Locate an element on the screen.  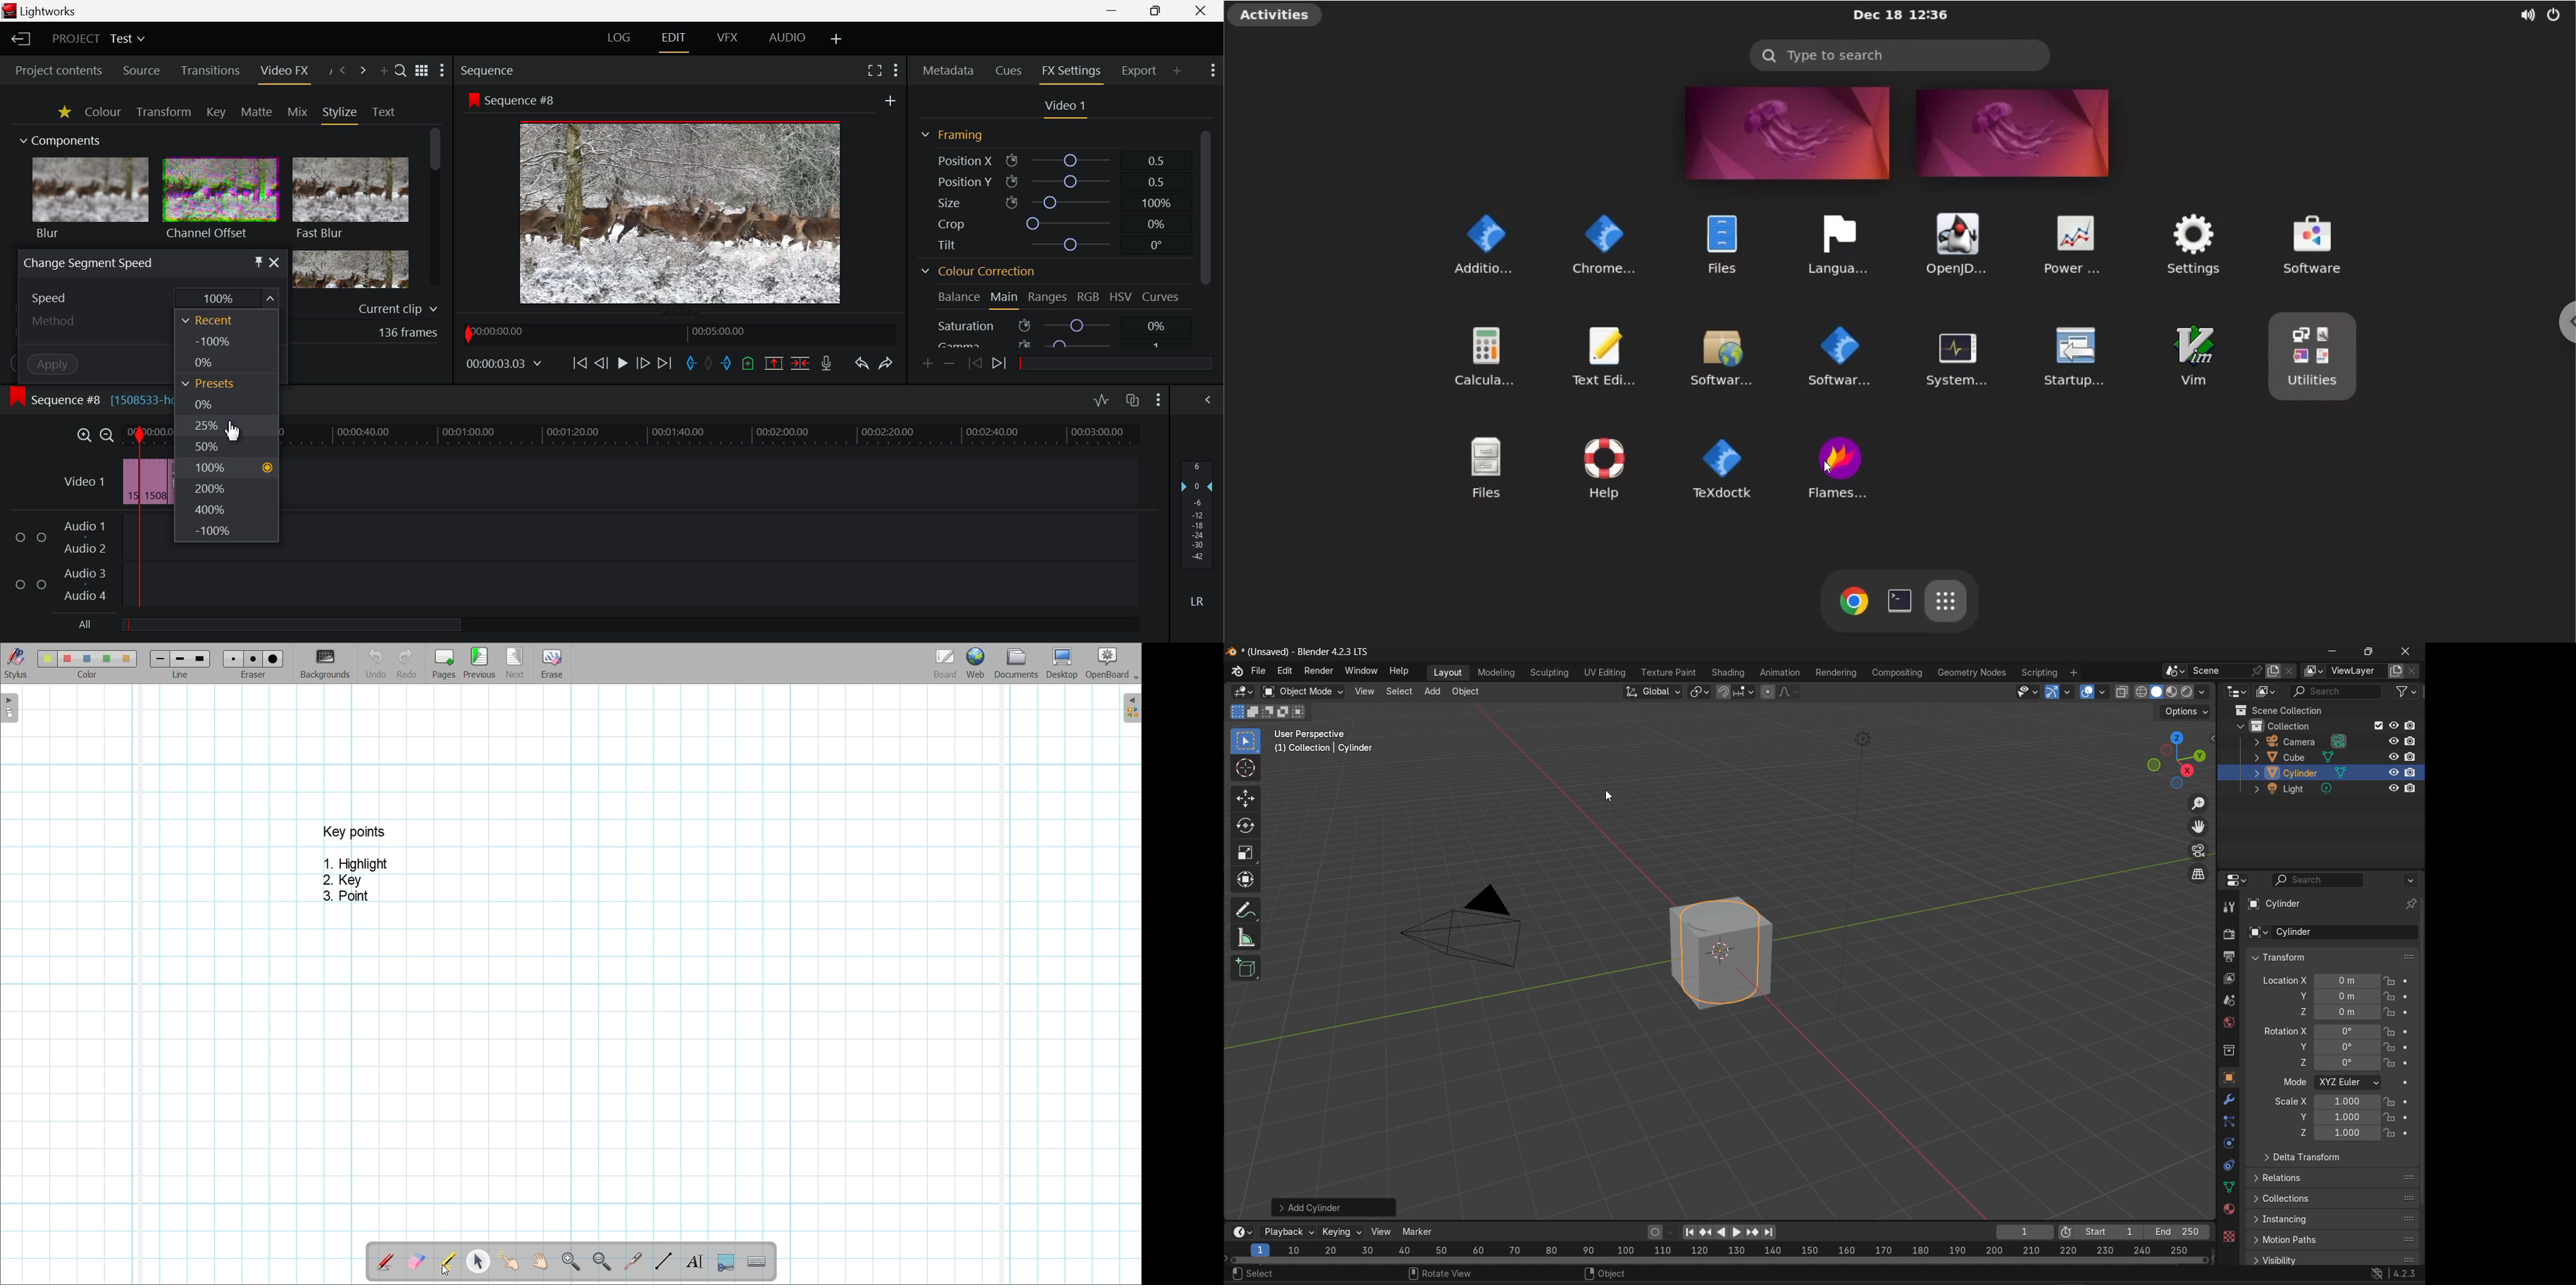
Stylize is located at coordinates (341, 114).